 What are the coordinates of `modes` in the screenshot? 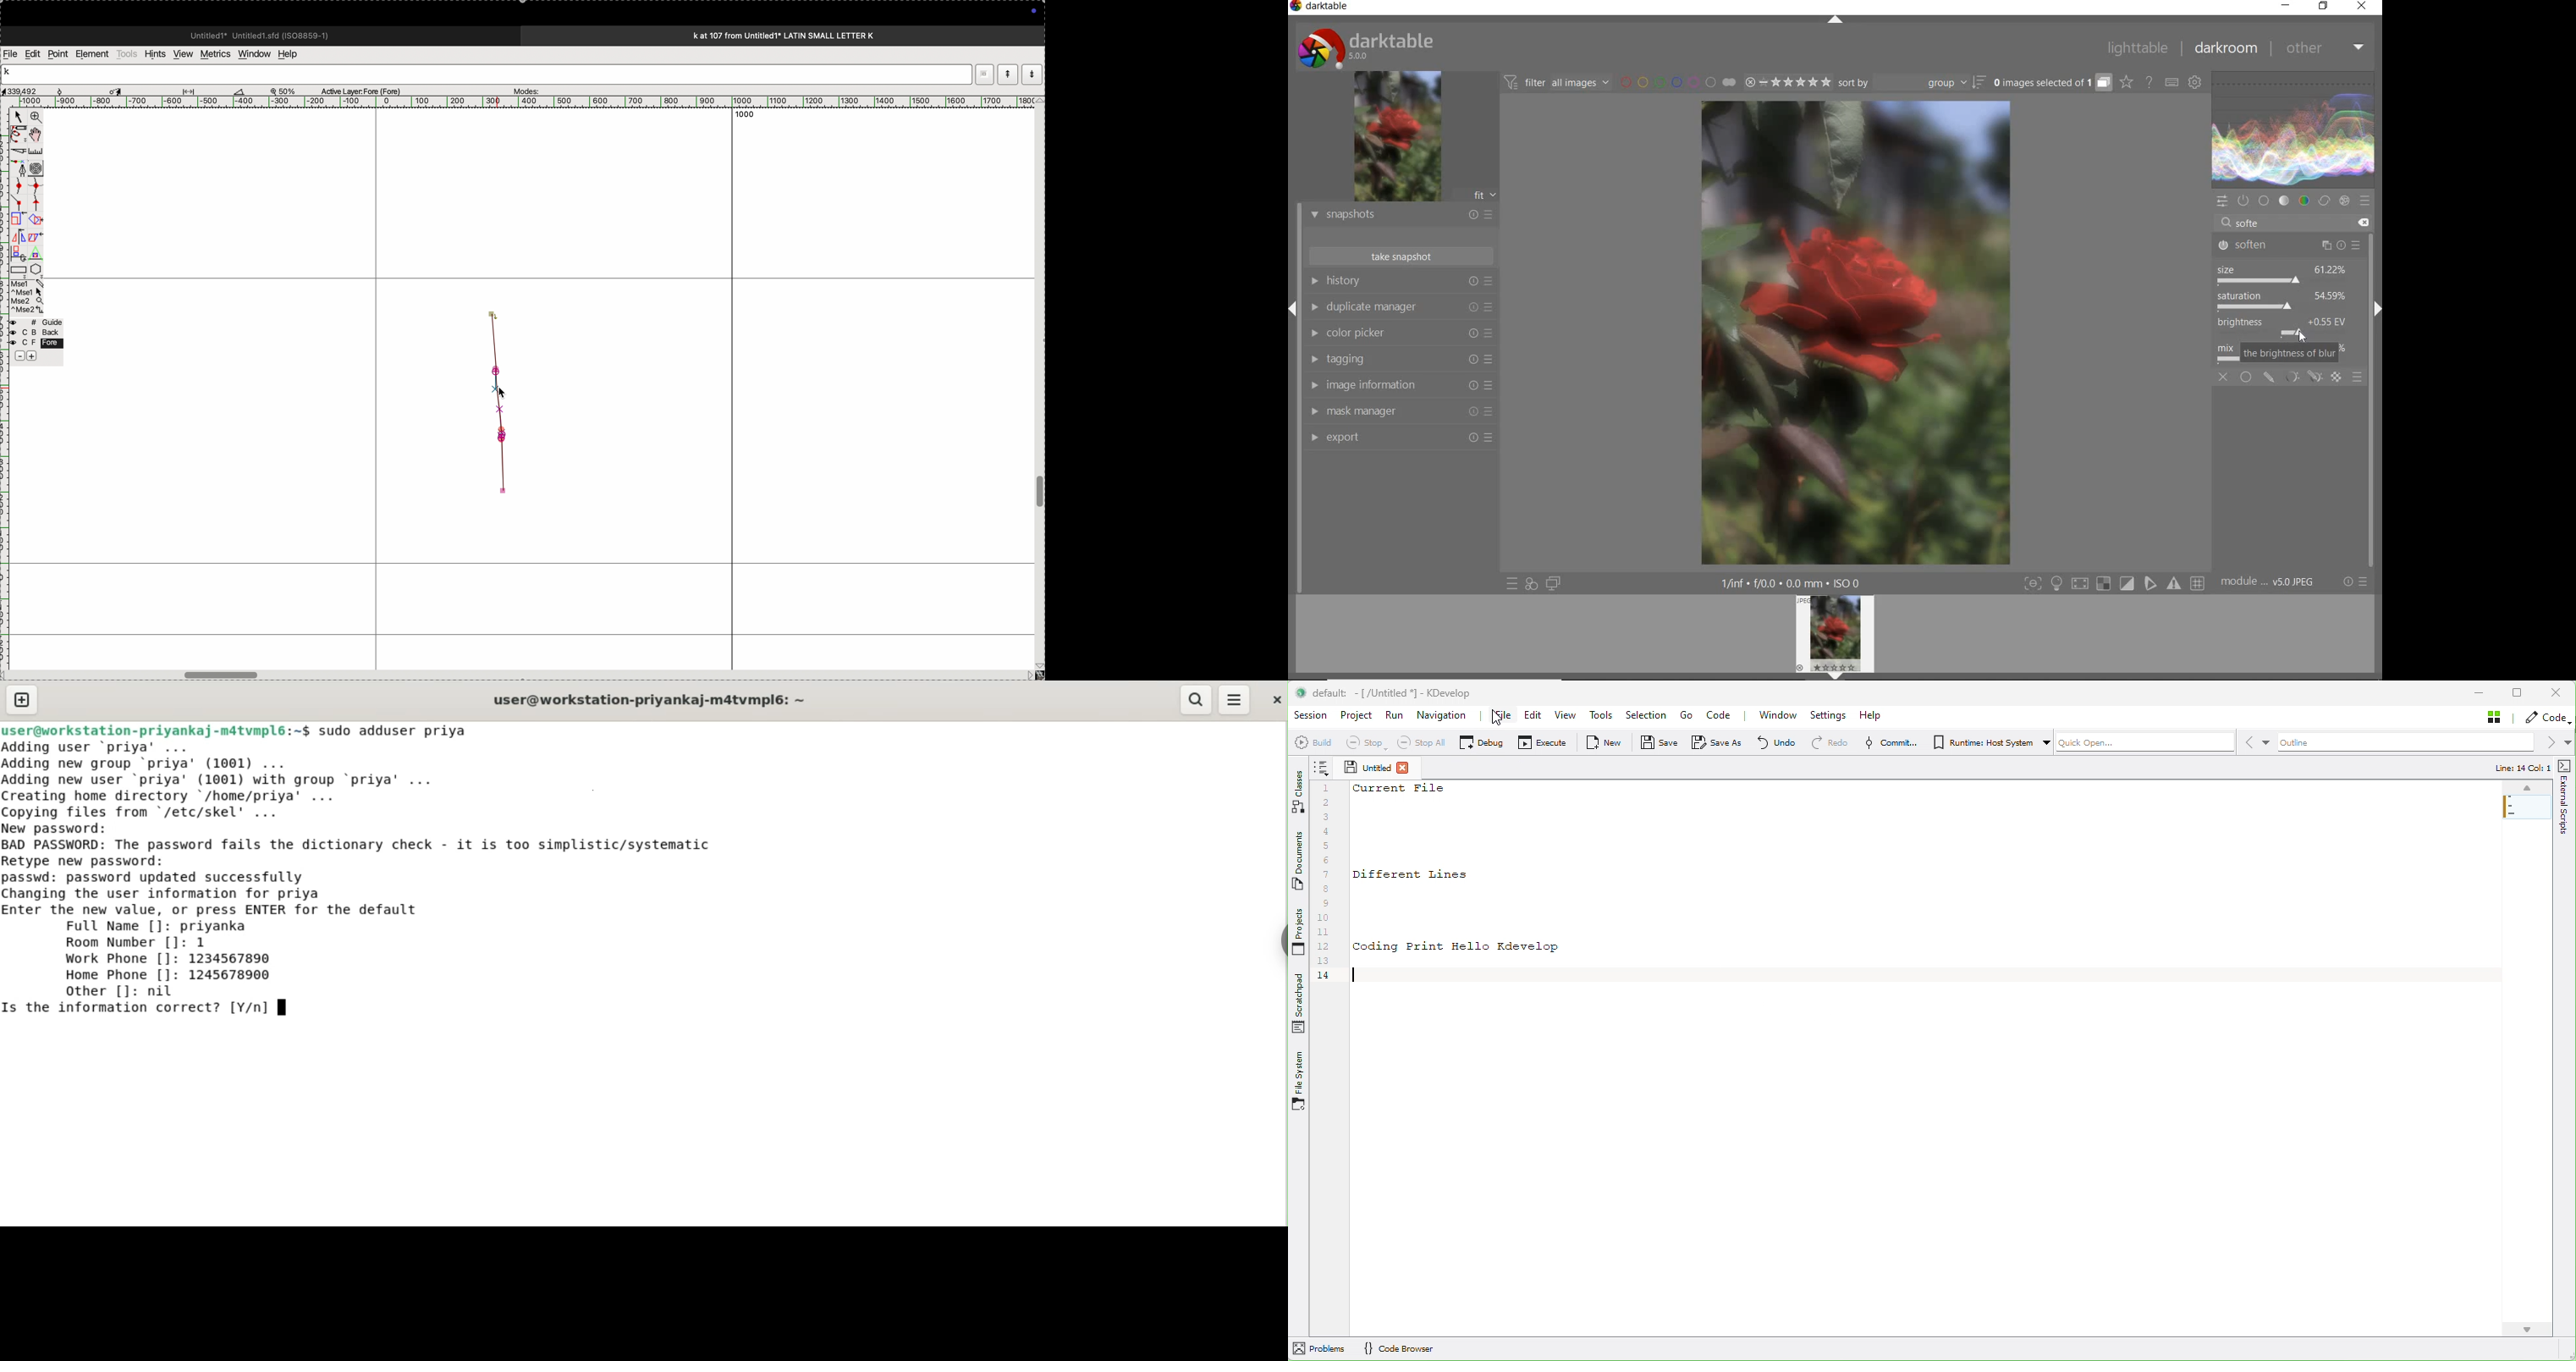 It's located at (523, 89).